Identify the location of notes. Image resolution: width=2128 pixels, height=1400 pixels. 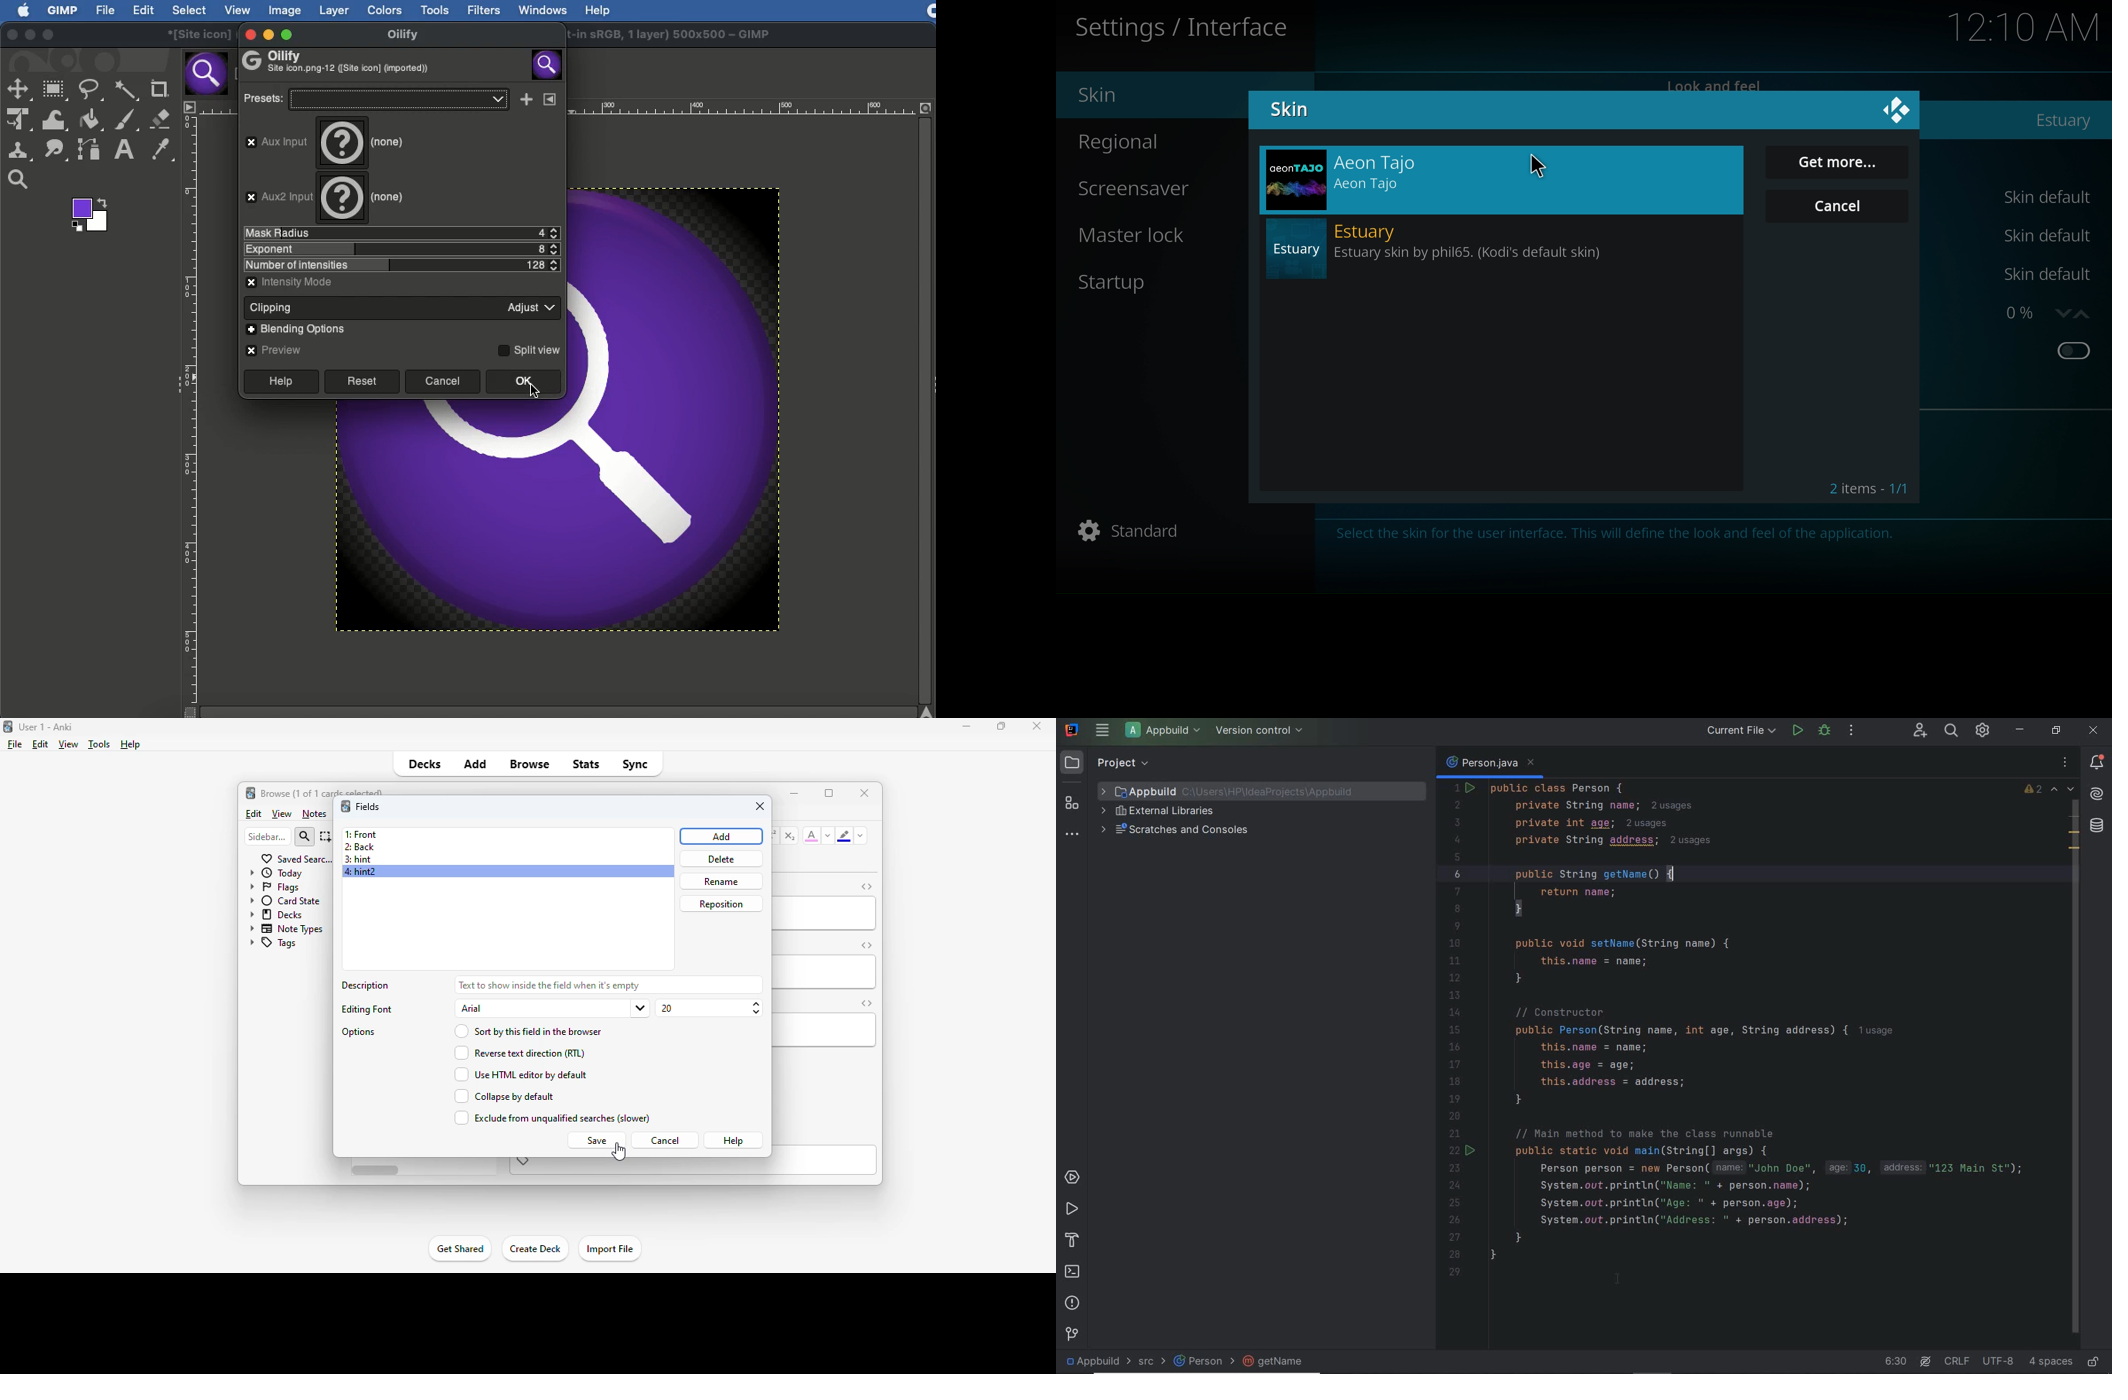
(314, 814).